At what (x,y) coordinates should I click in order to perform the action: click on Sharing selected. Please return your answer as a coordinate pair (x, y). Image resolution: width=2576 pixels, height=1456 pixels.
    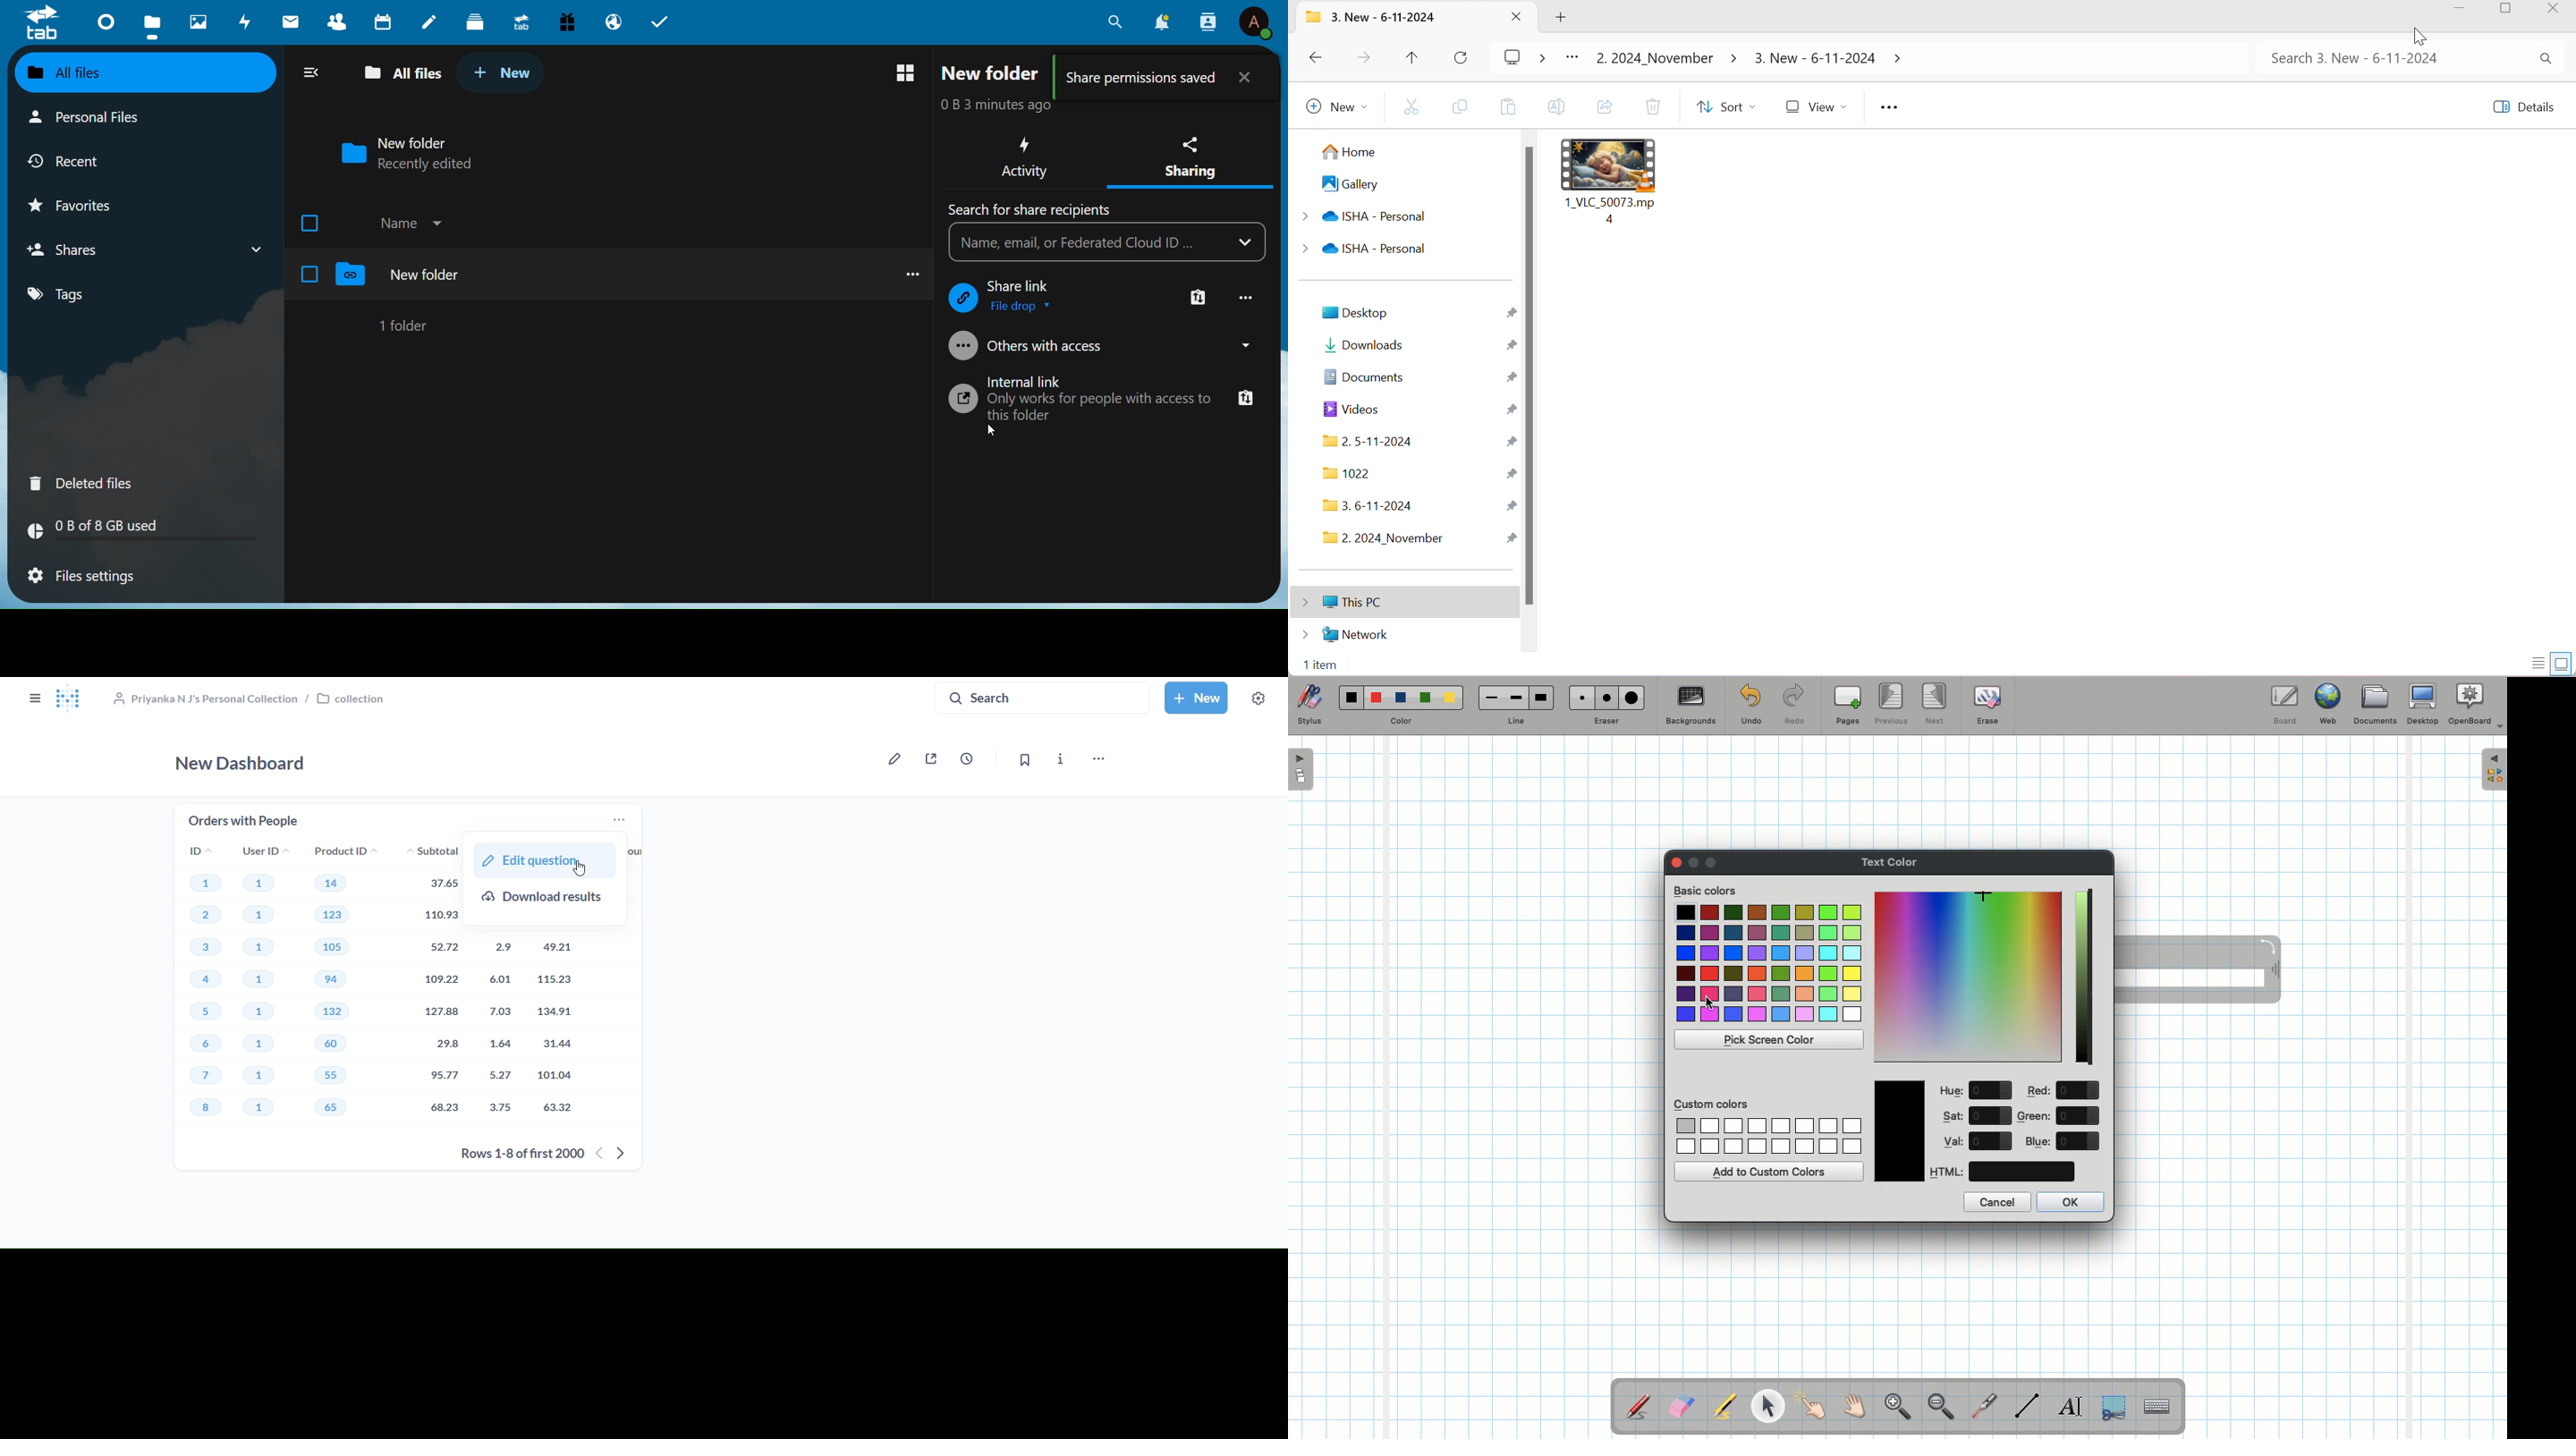
    Looking at the image, I should click on (1189, 190).